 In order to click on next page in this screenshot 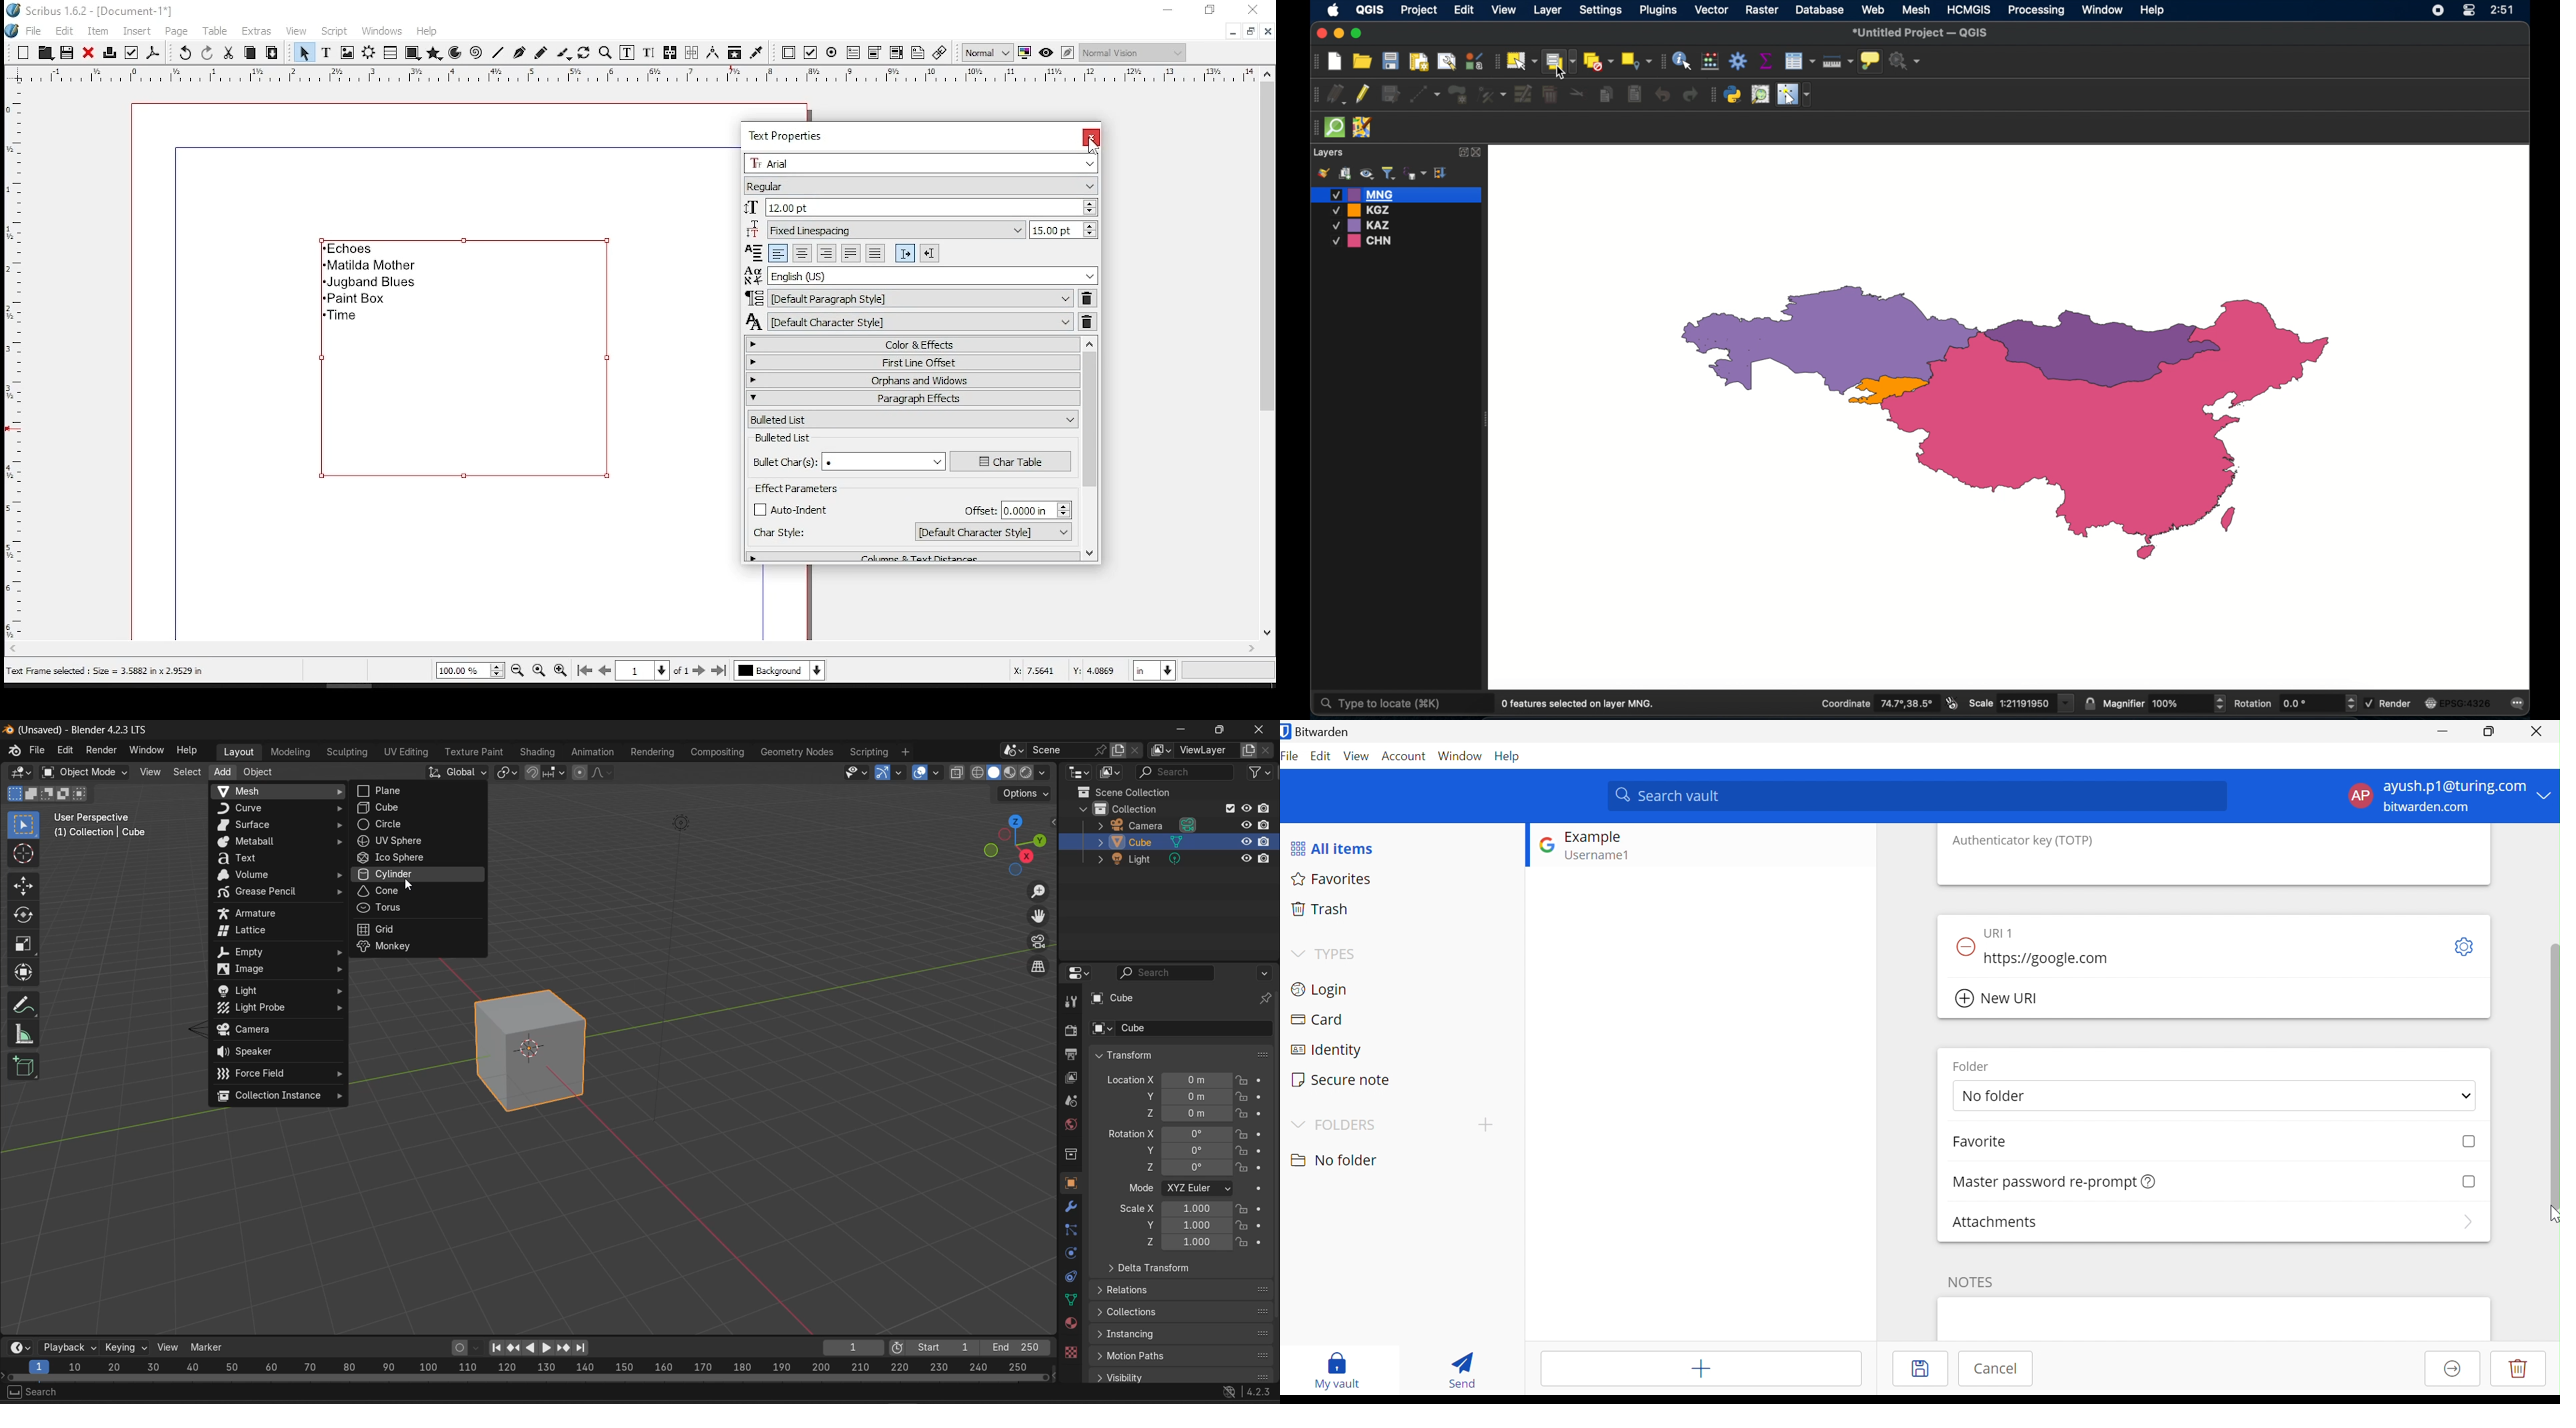, I will do `click(699, 670)`.